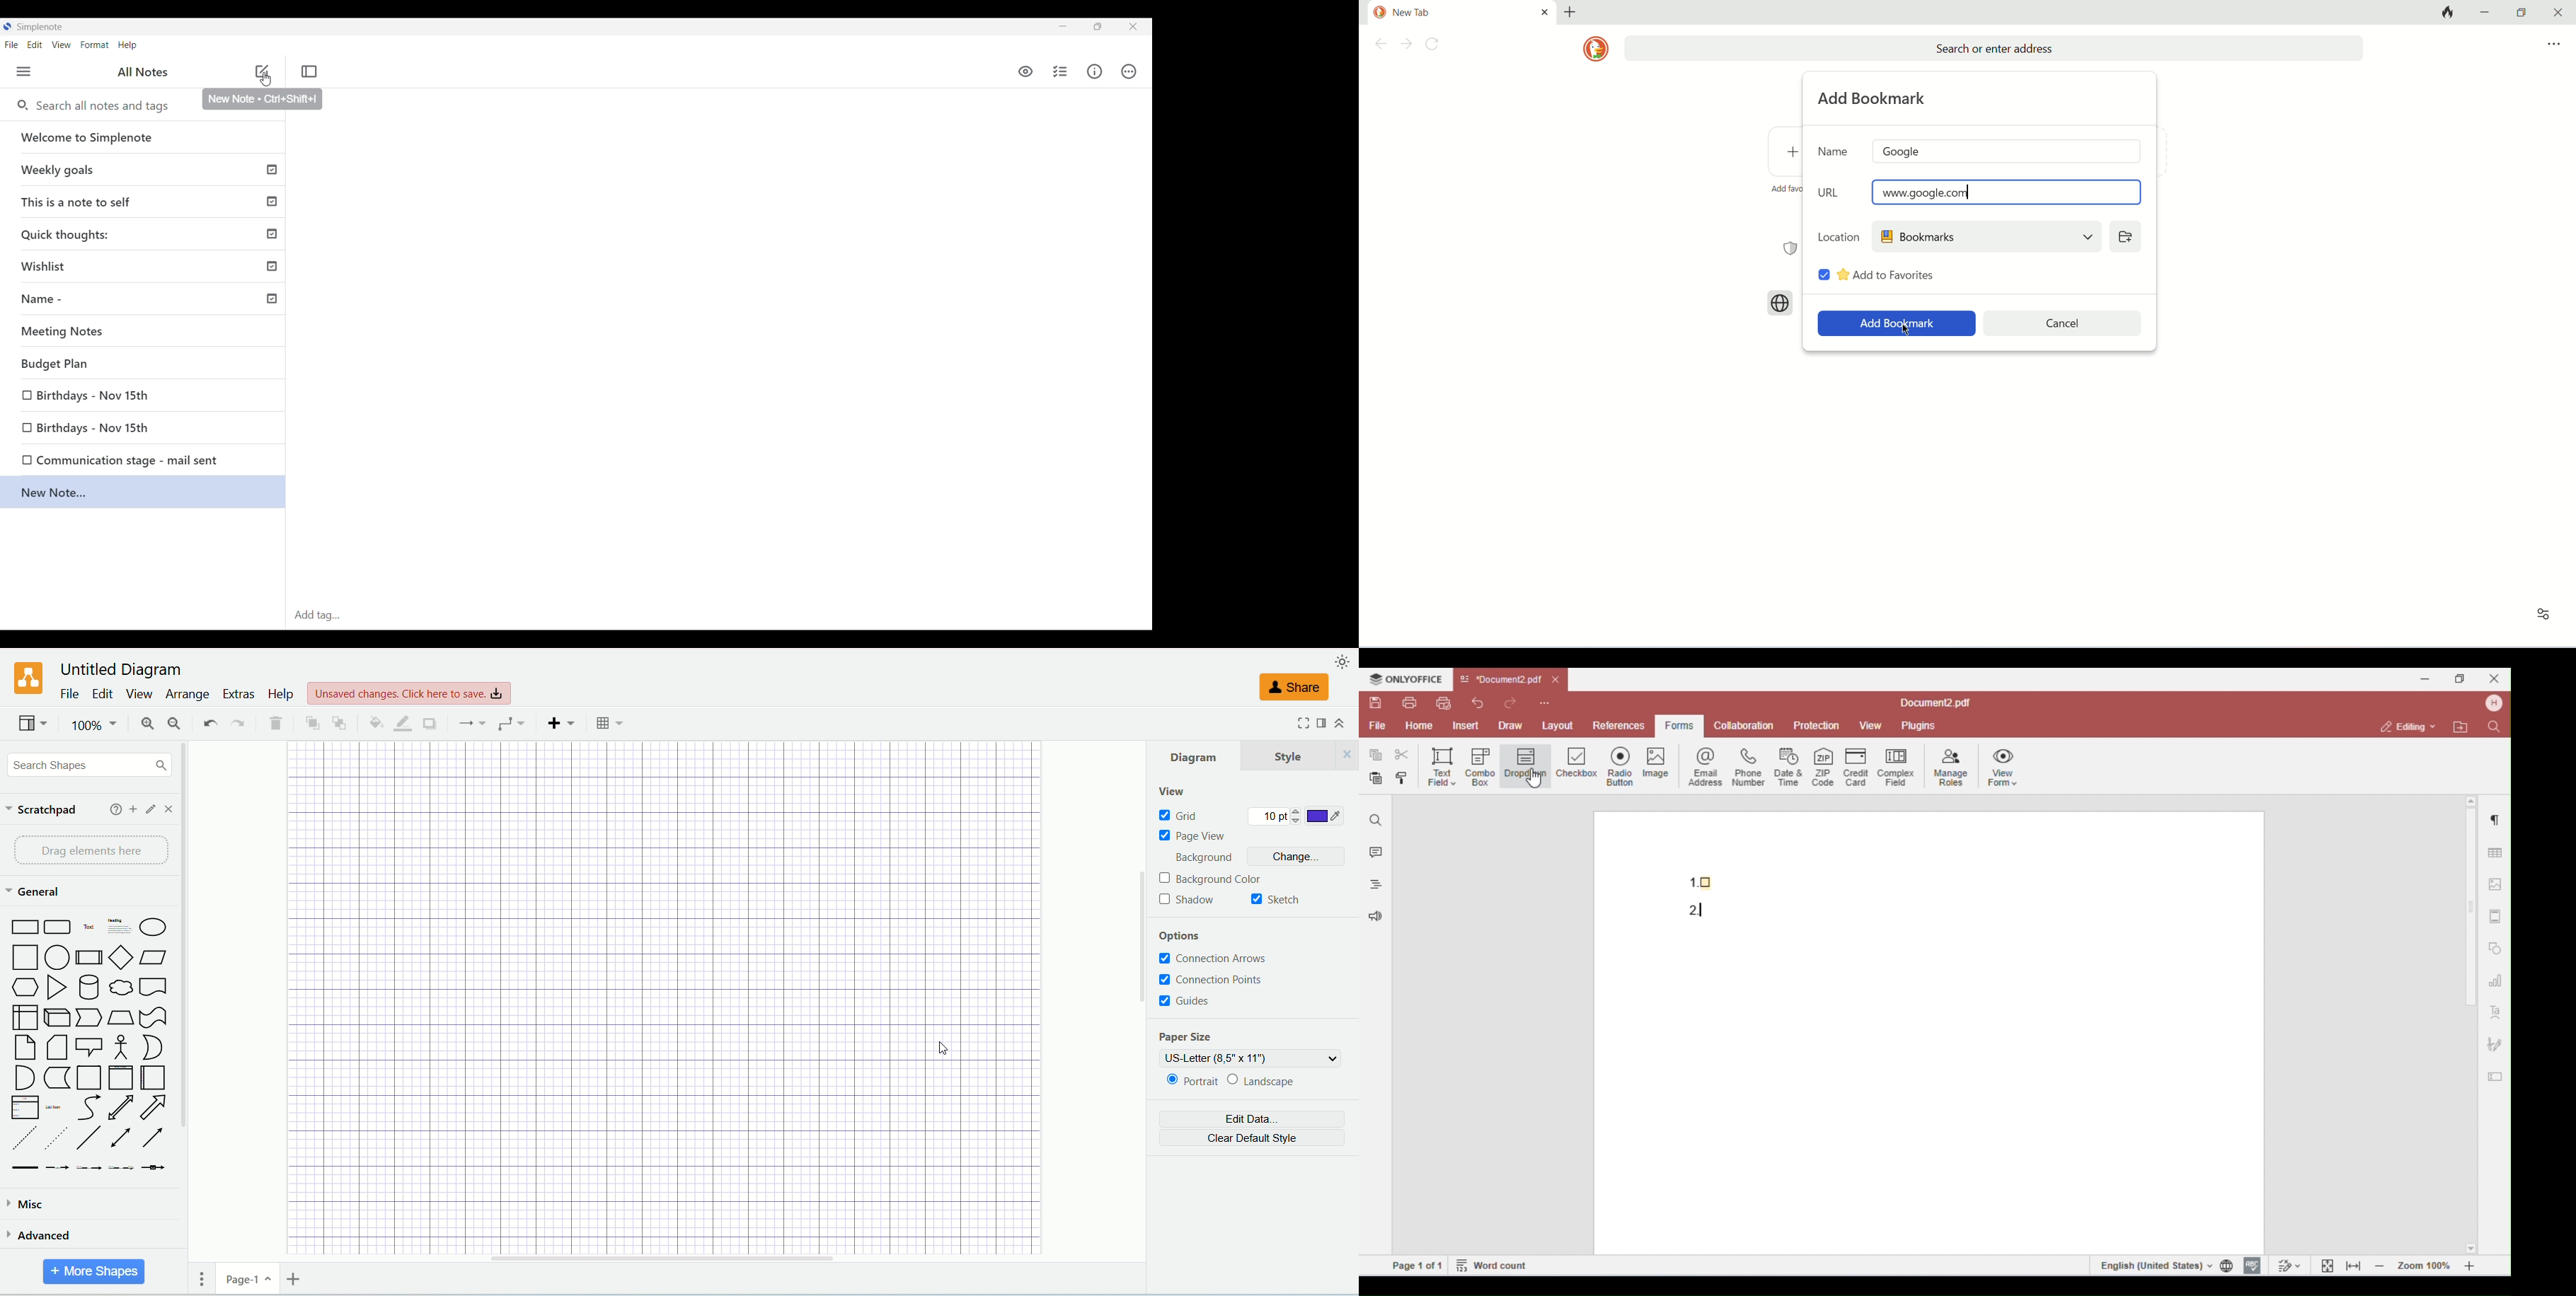 This screenshot has width=2576, height=1316. I want to click on grid, so click(1179, 817).